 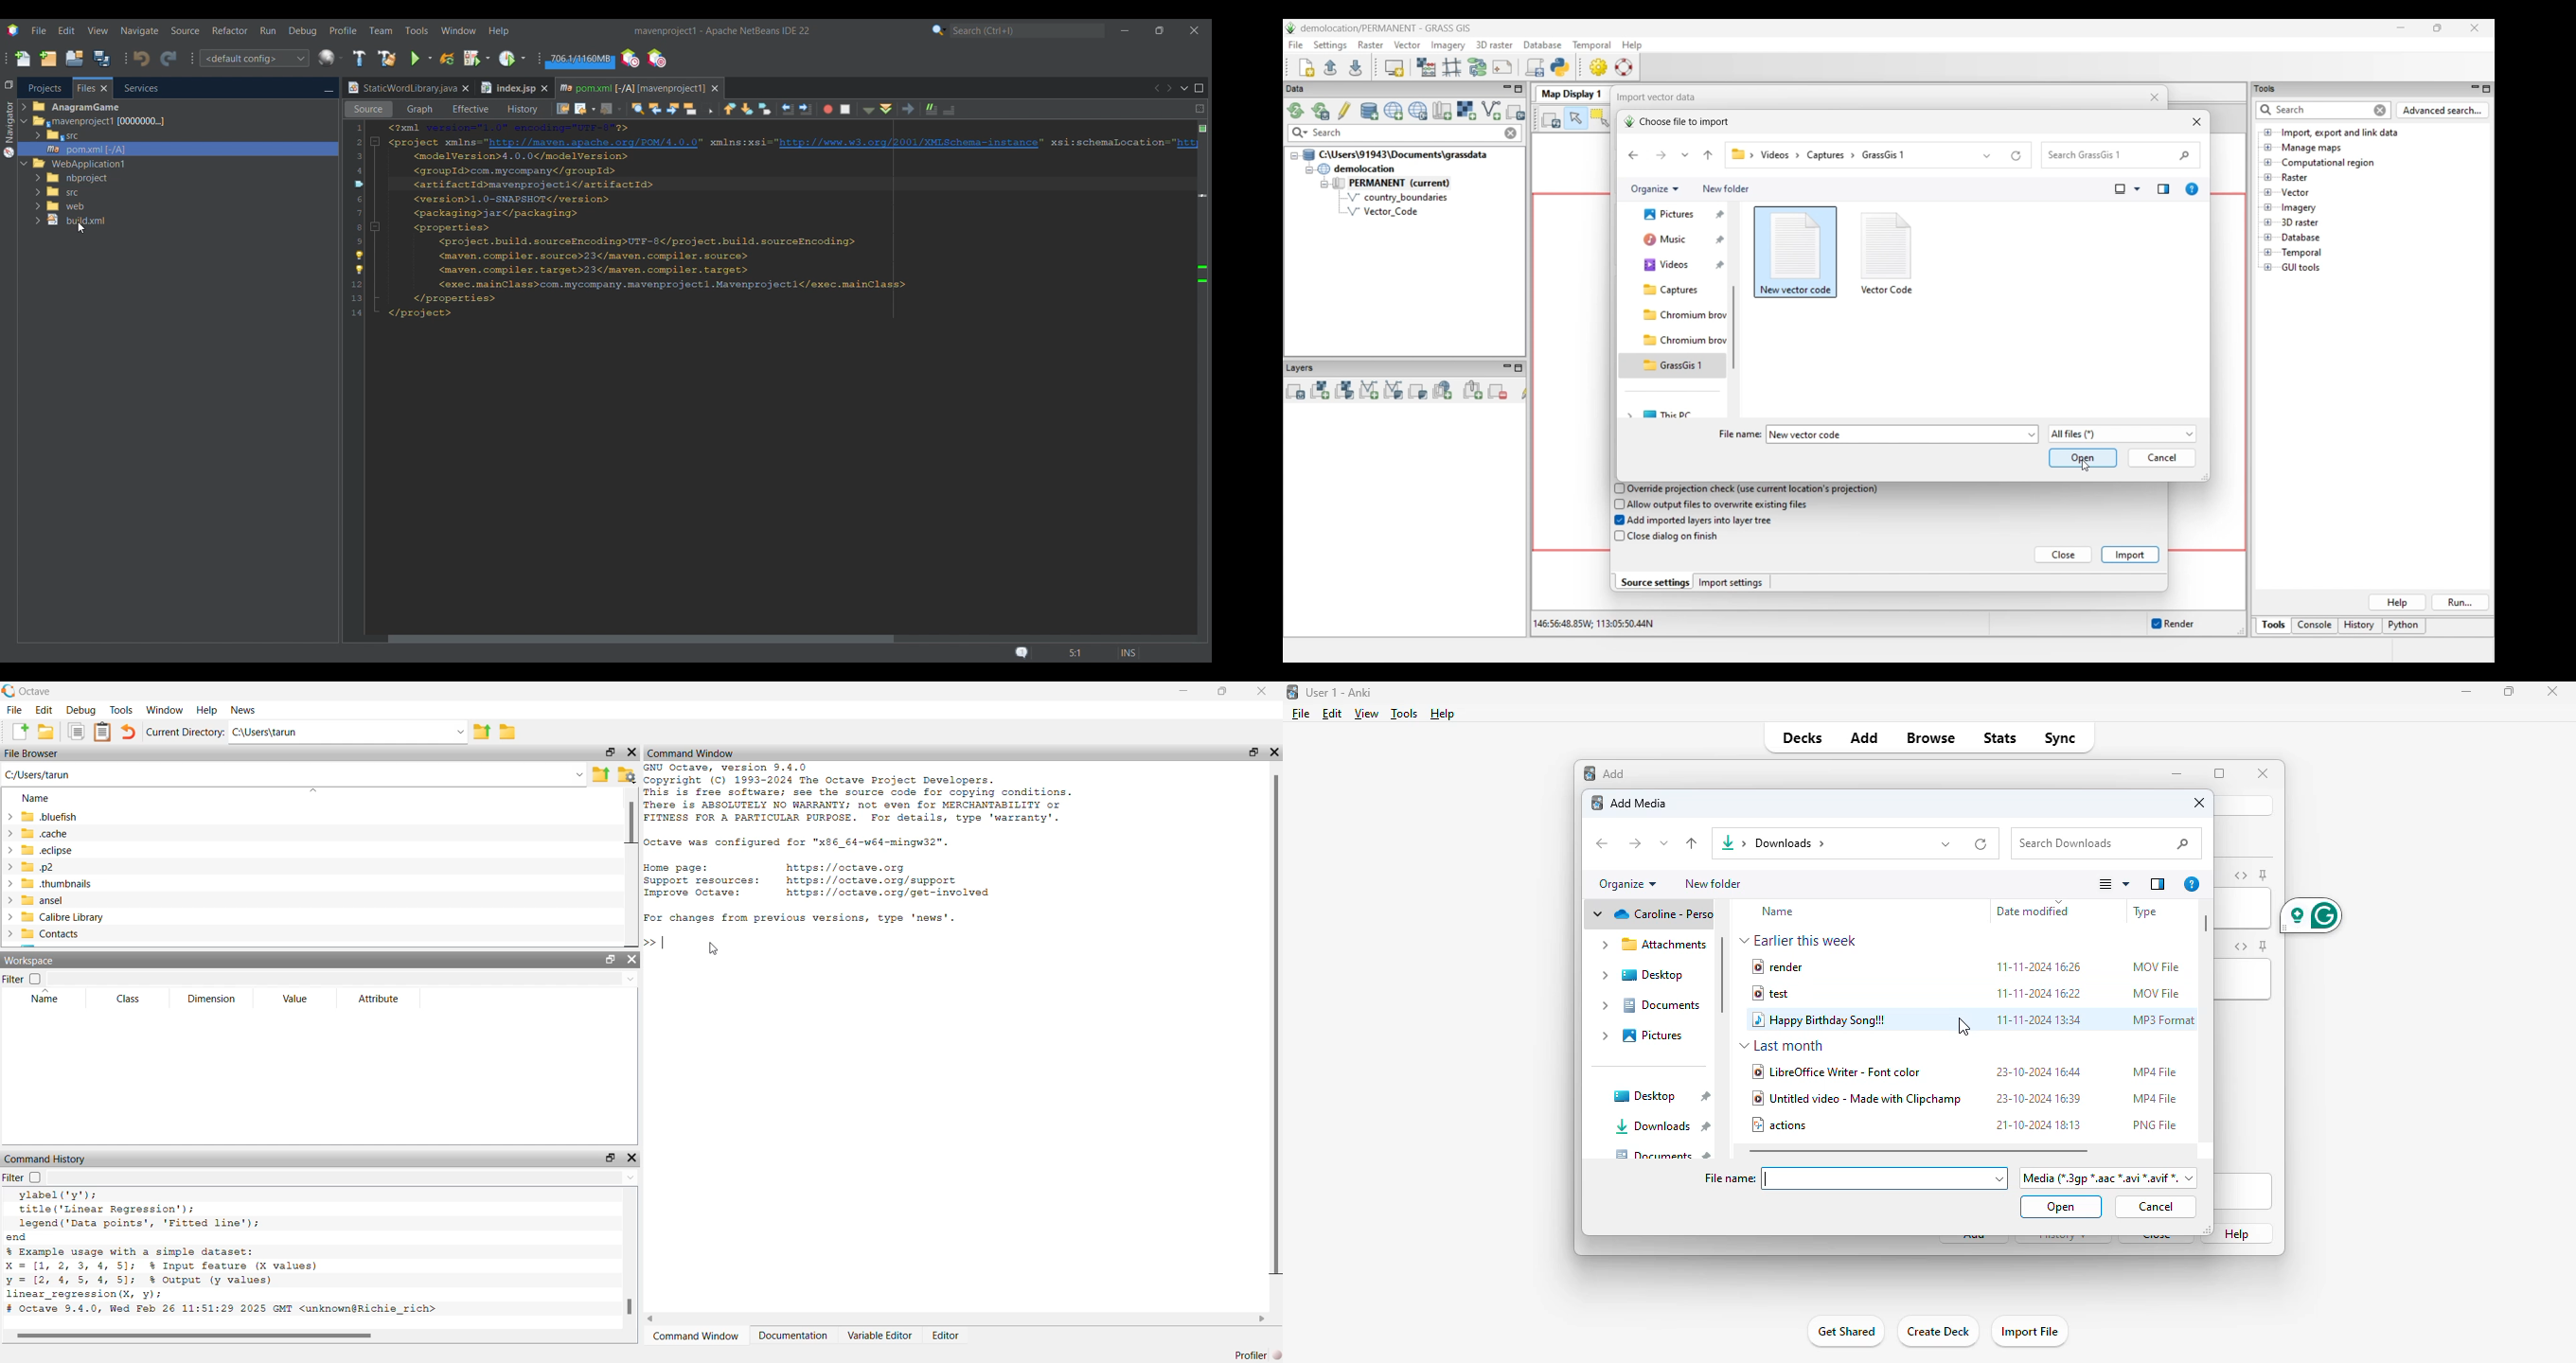 I want to click on happy birthday song!!!, so click(x=1821, y=1018).